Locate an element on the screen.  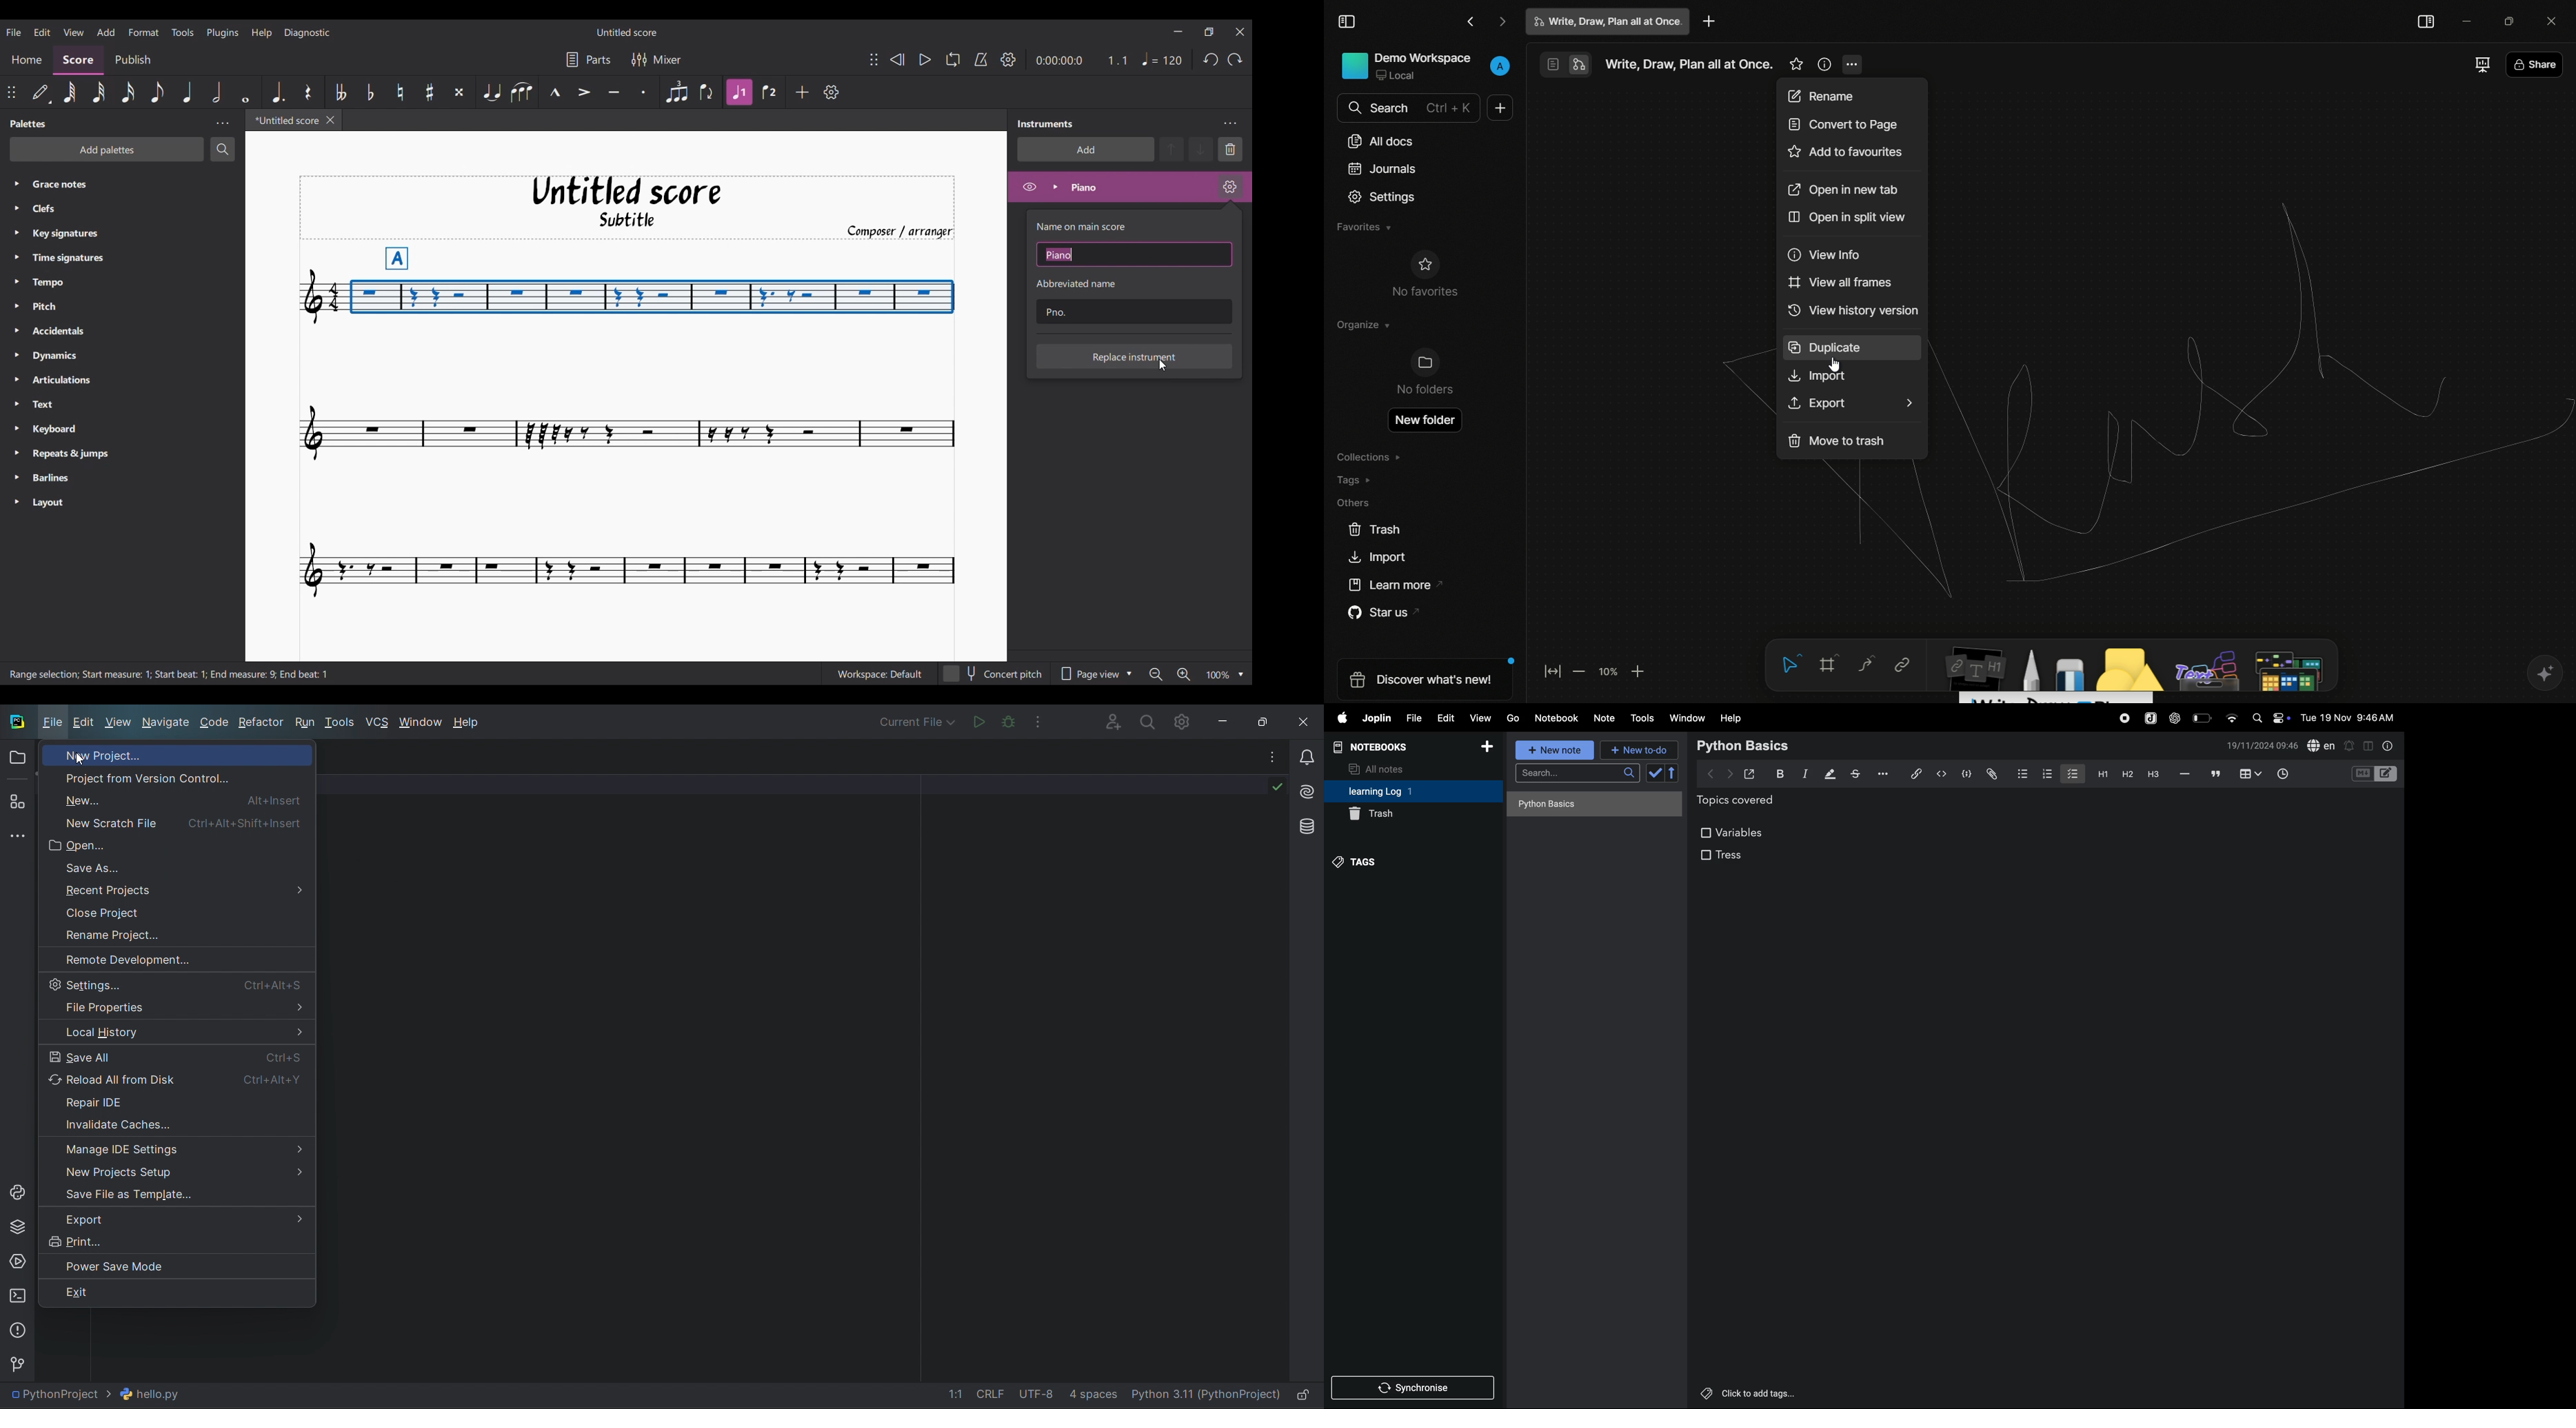
Toggle double sharp is located at coordinates (459, 92).